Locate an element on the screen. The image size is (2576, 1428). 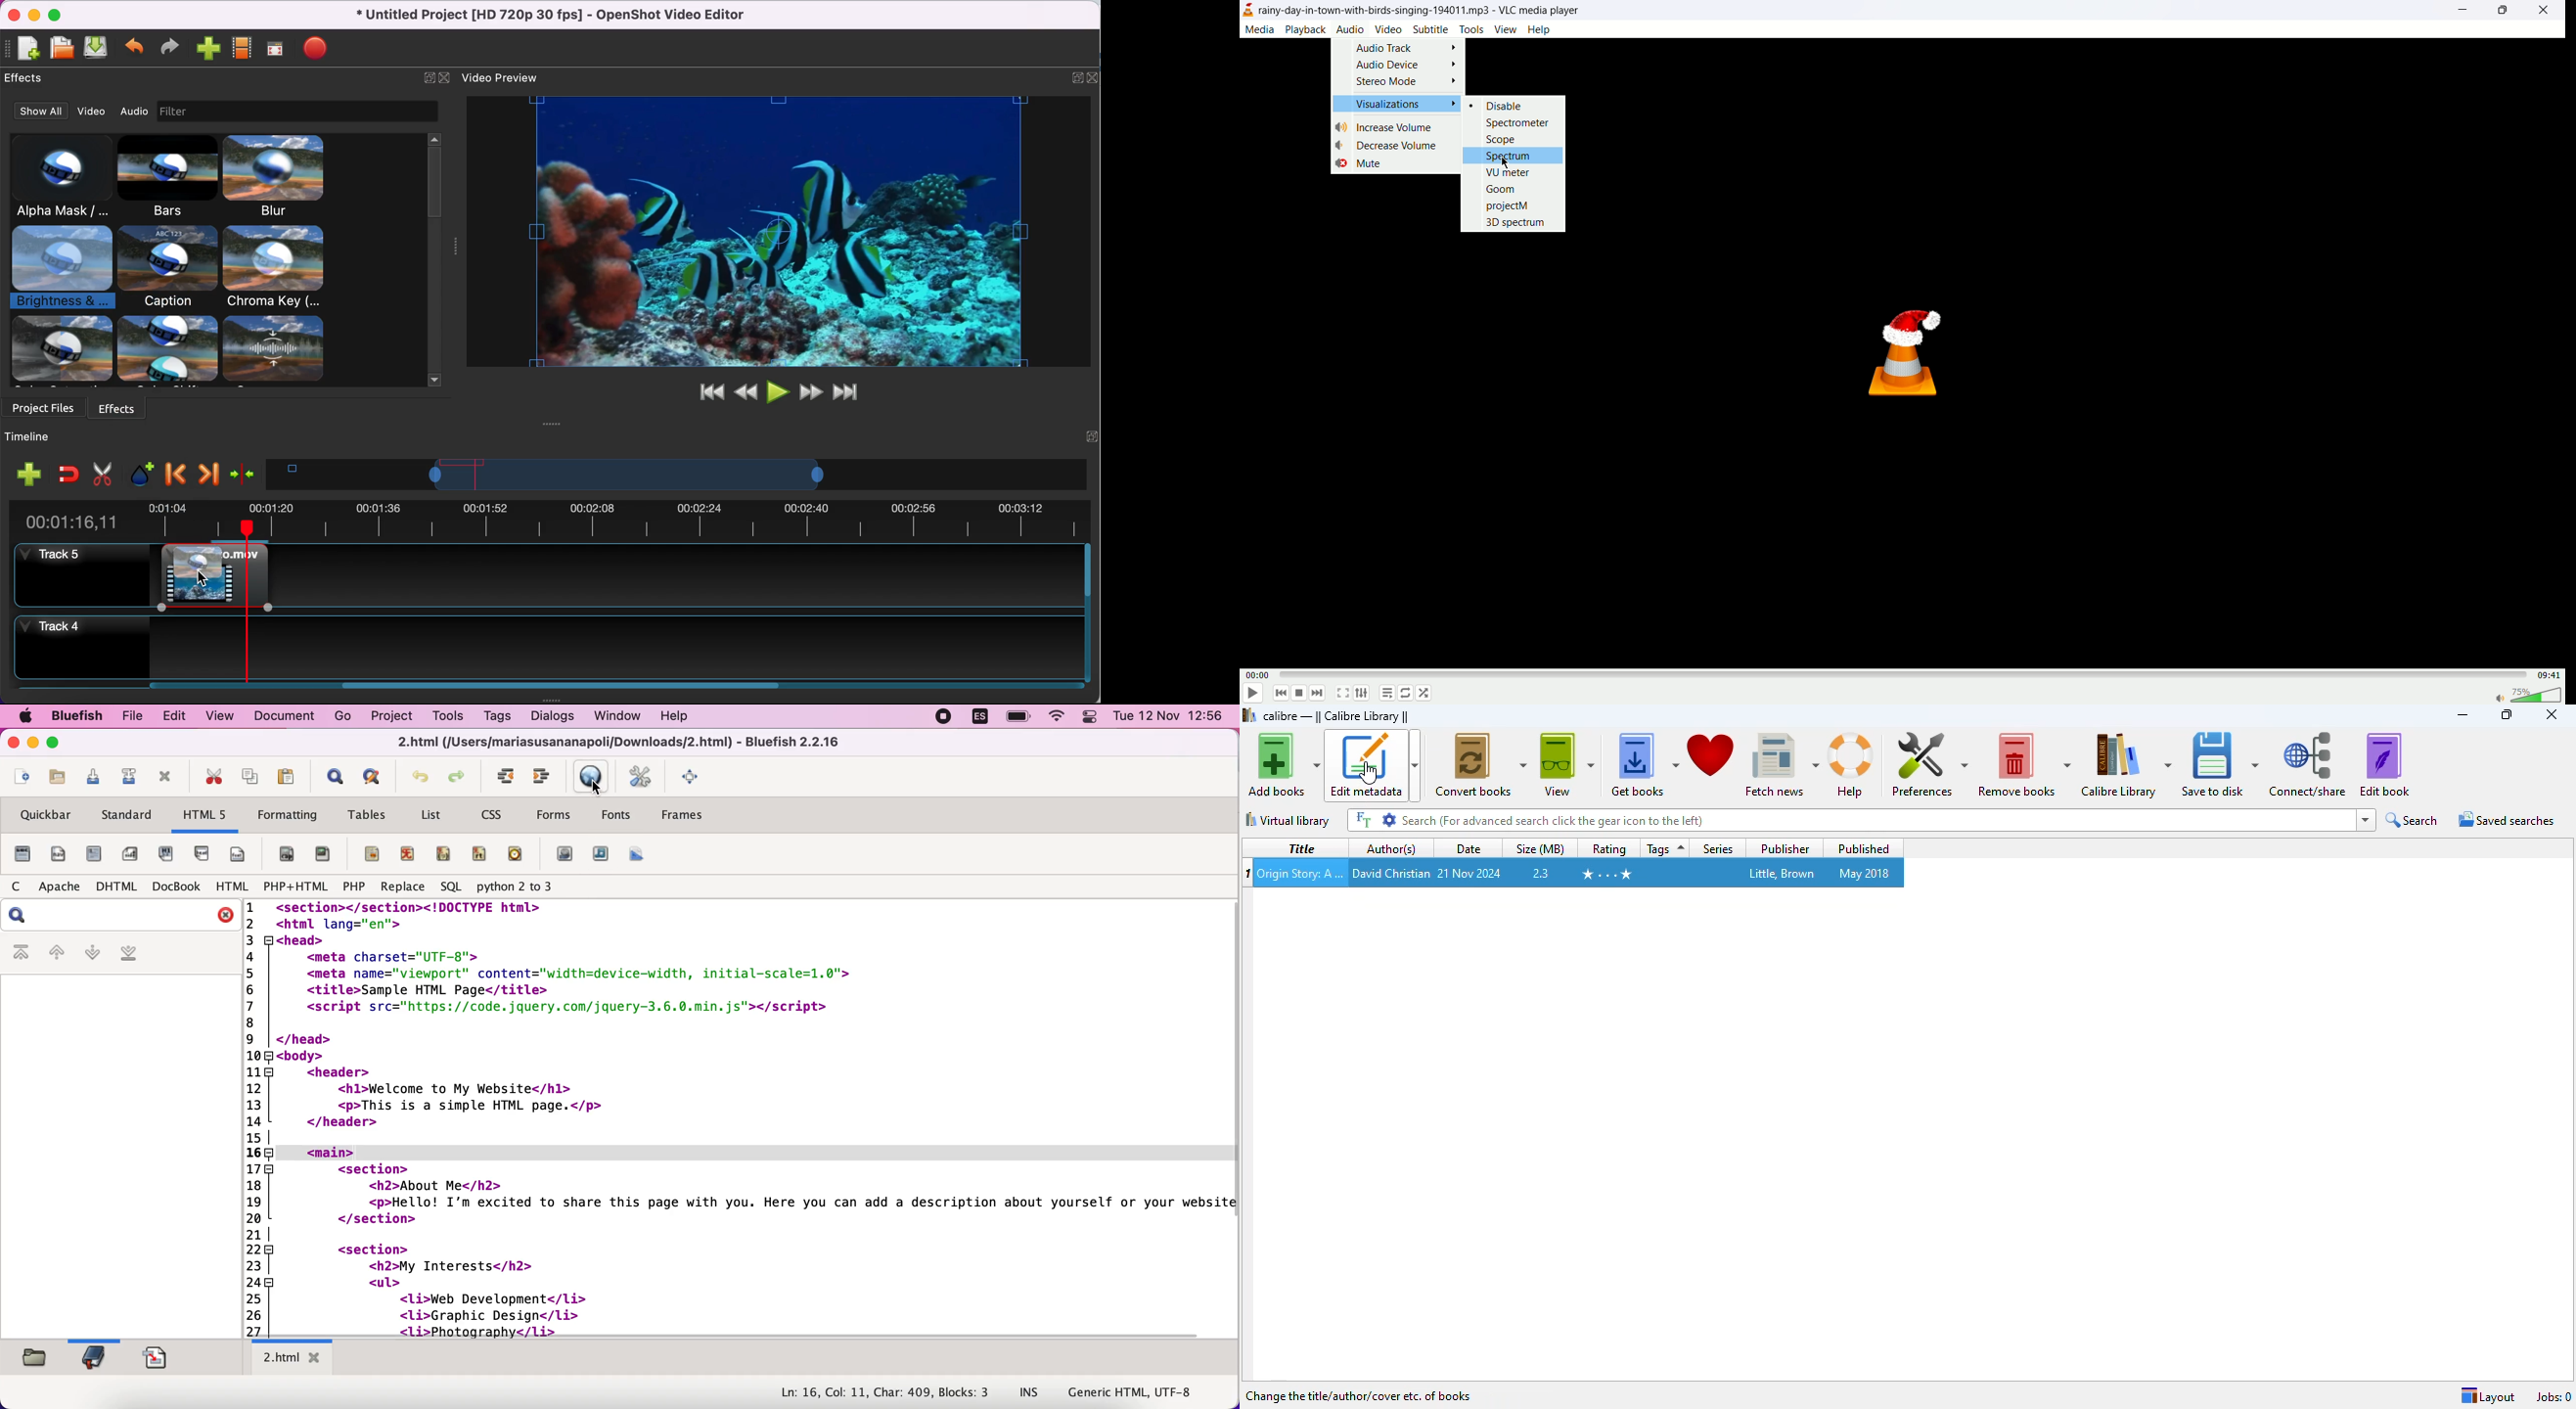
open file is located at coordinates (61, 46).